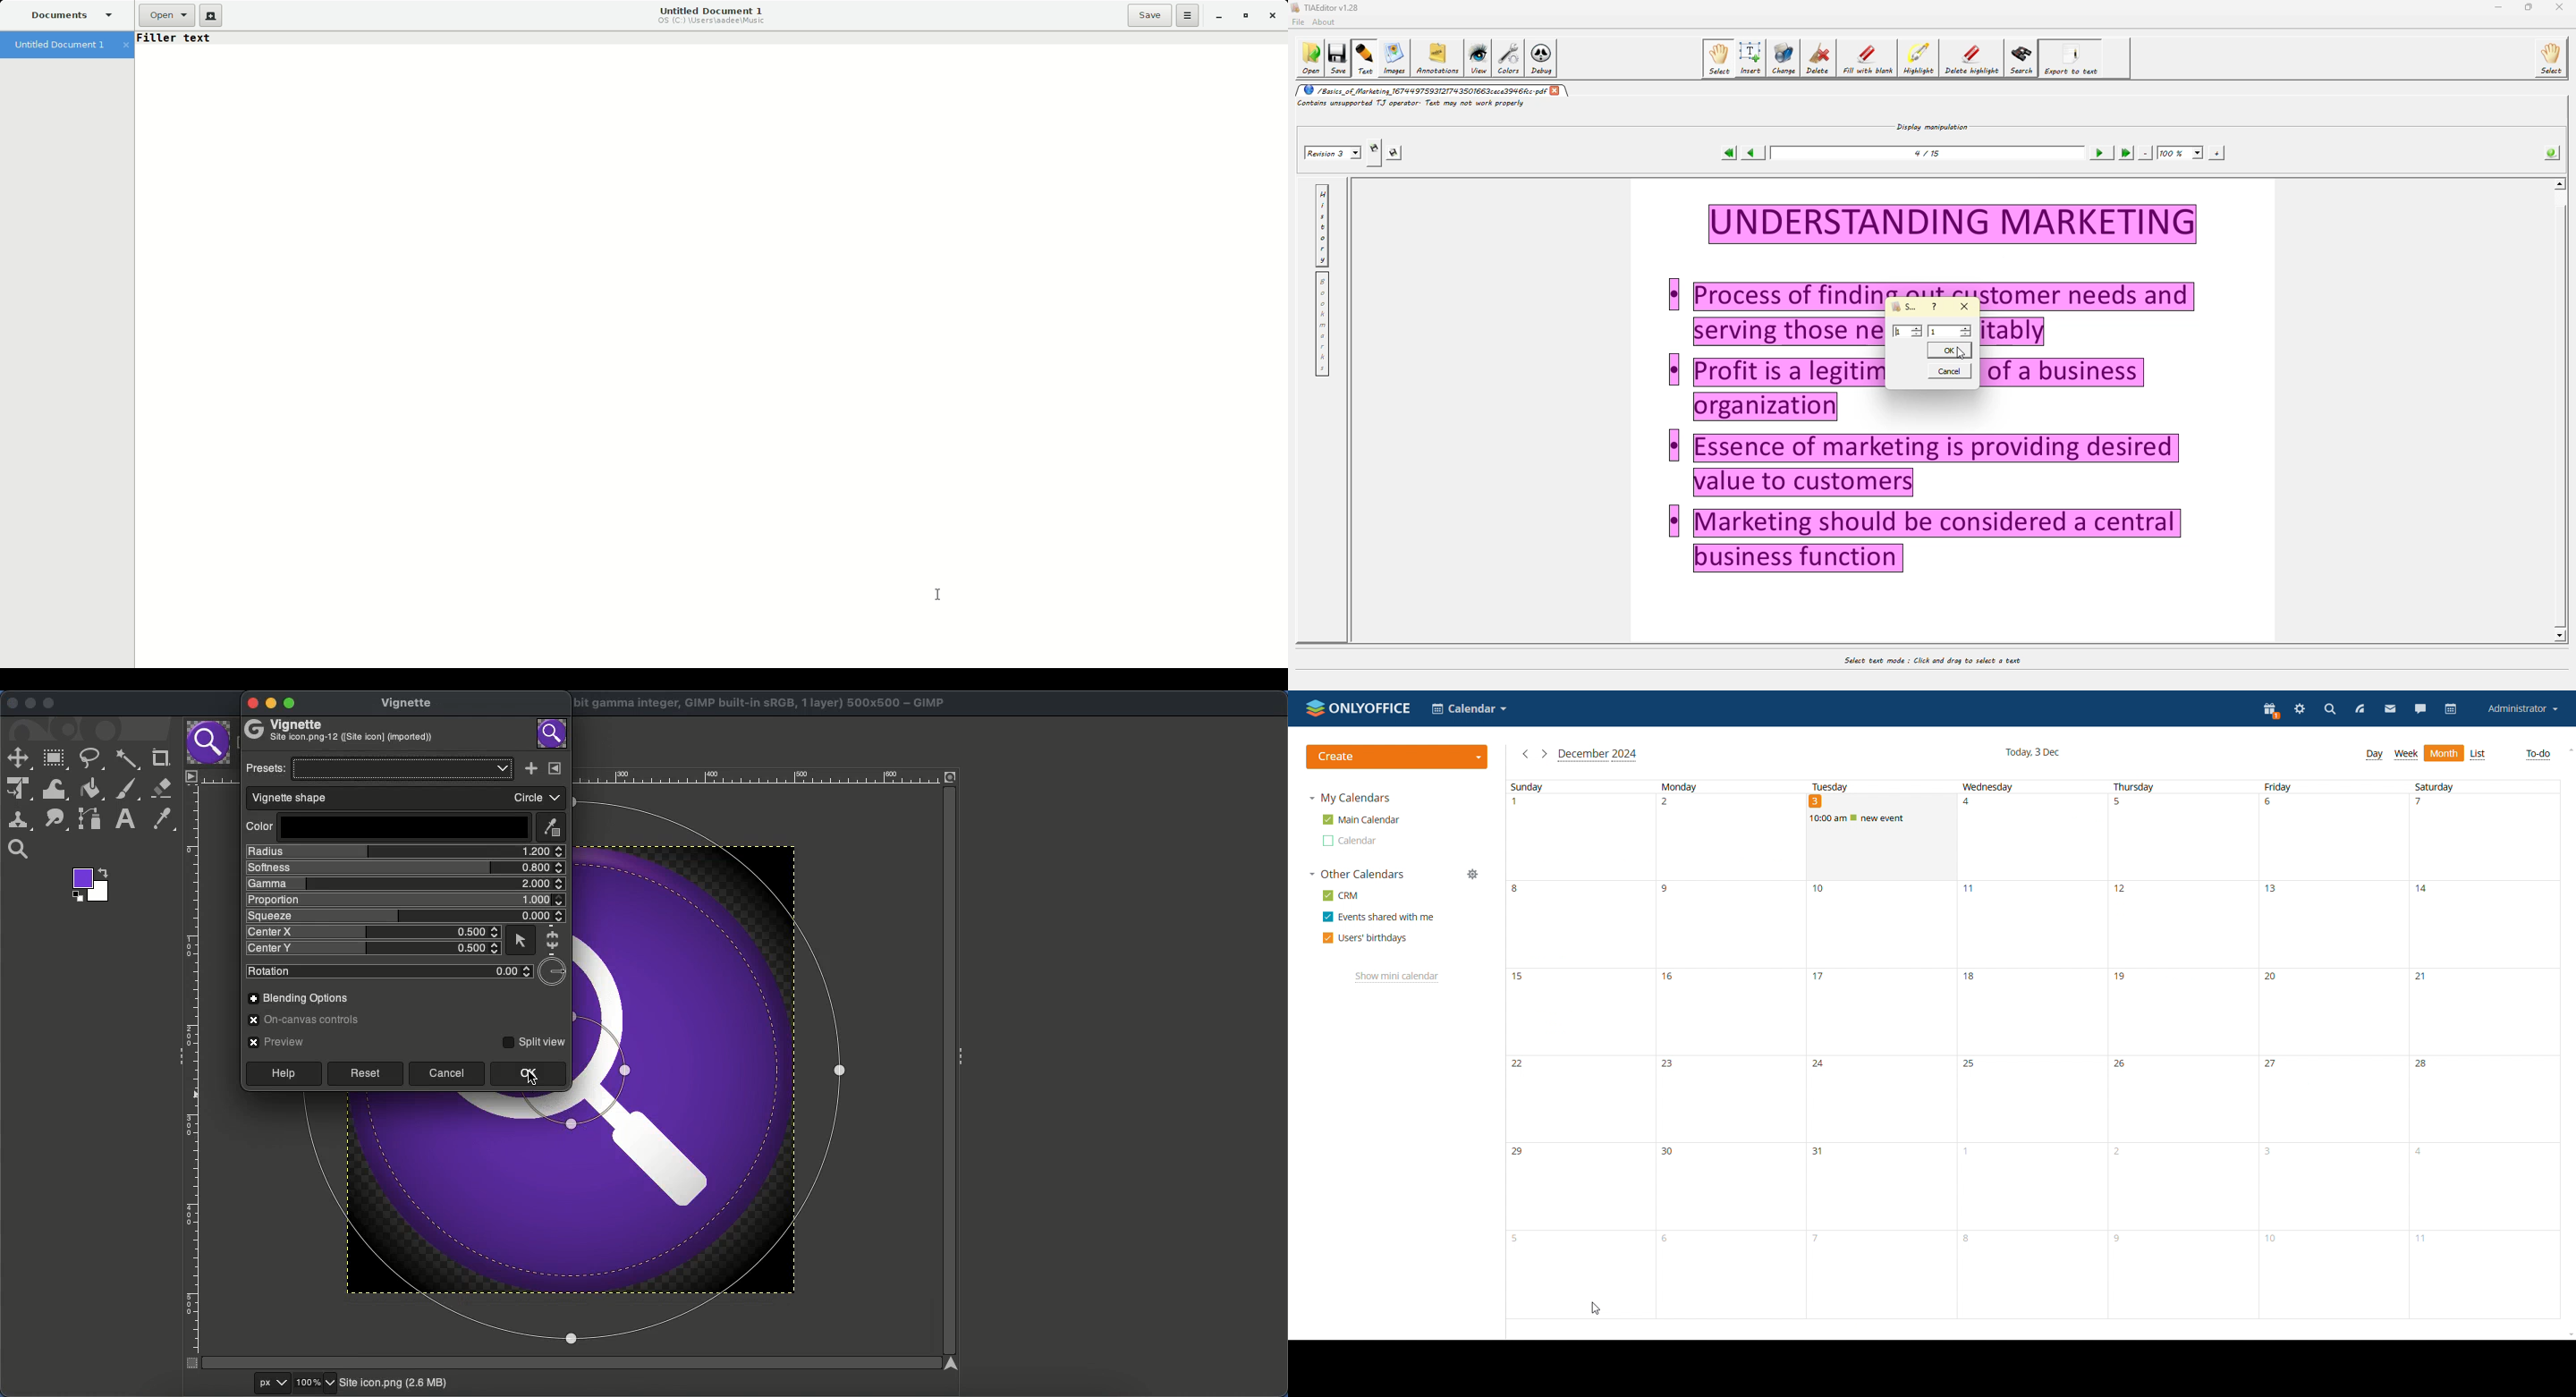 The height and width of the screenshot is (1400, 2576). Describe the element at coordinates (2523, 708) in the screenshot. I see `account` at that location.